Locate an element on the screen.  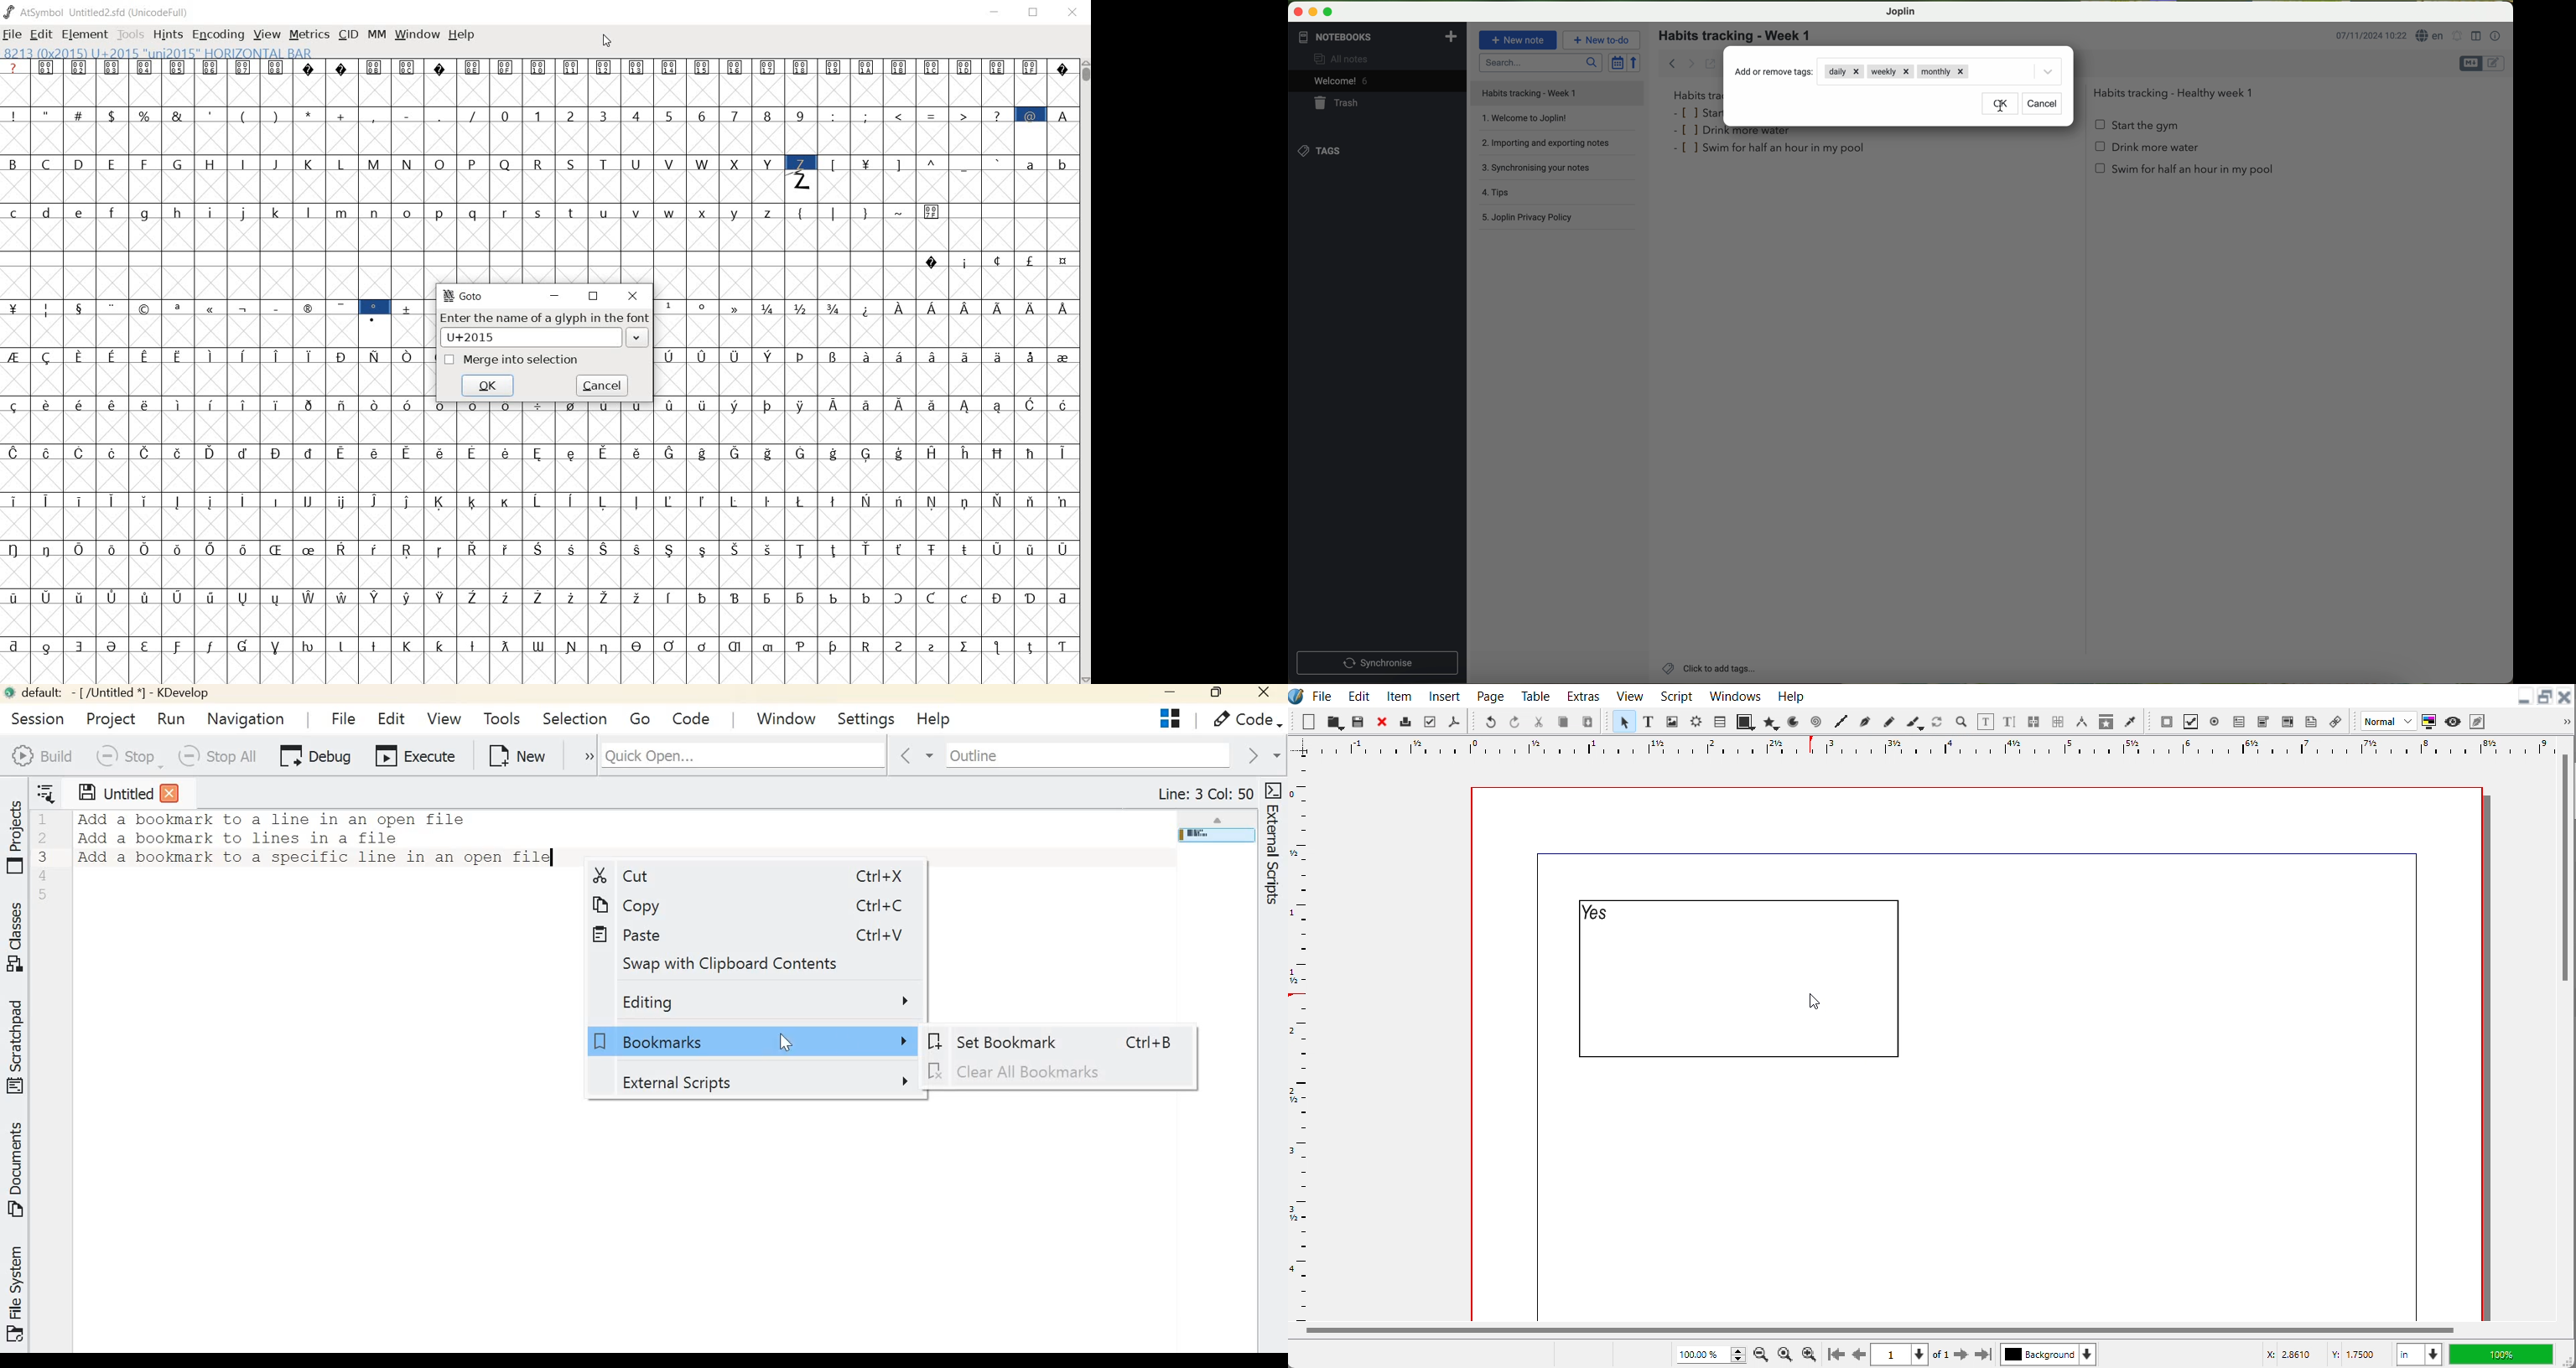
Close is located at coordinates (2565, 697).